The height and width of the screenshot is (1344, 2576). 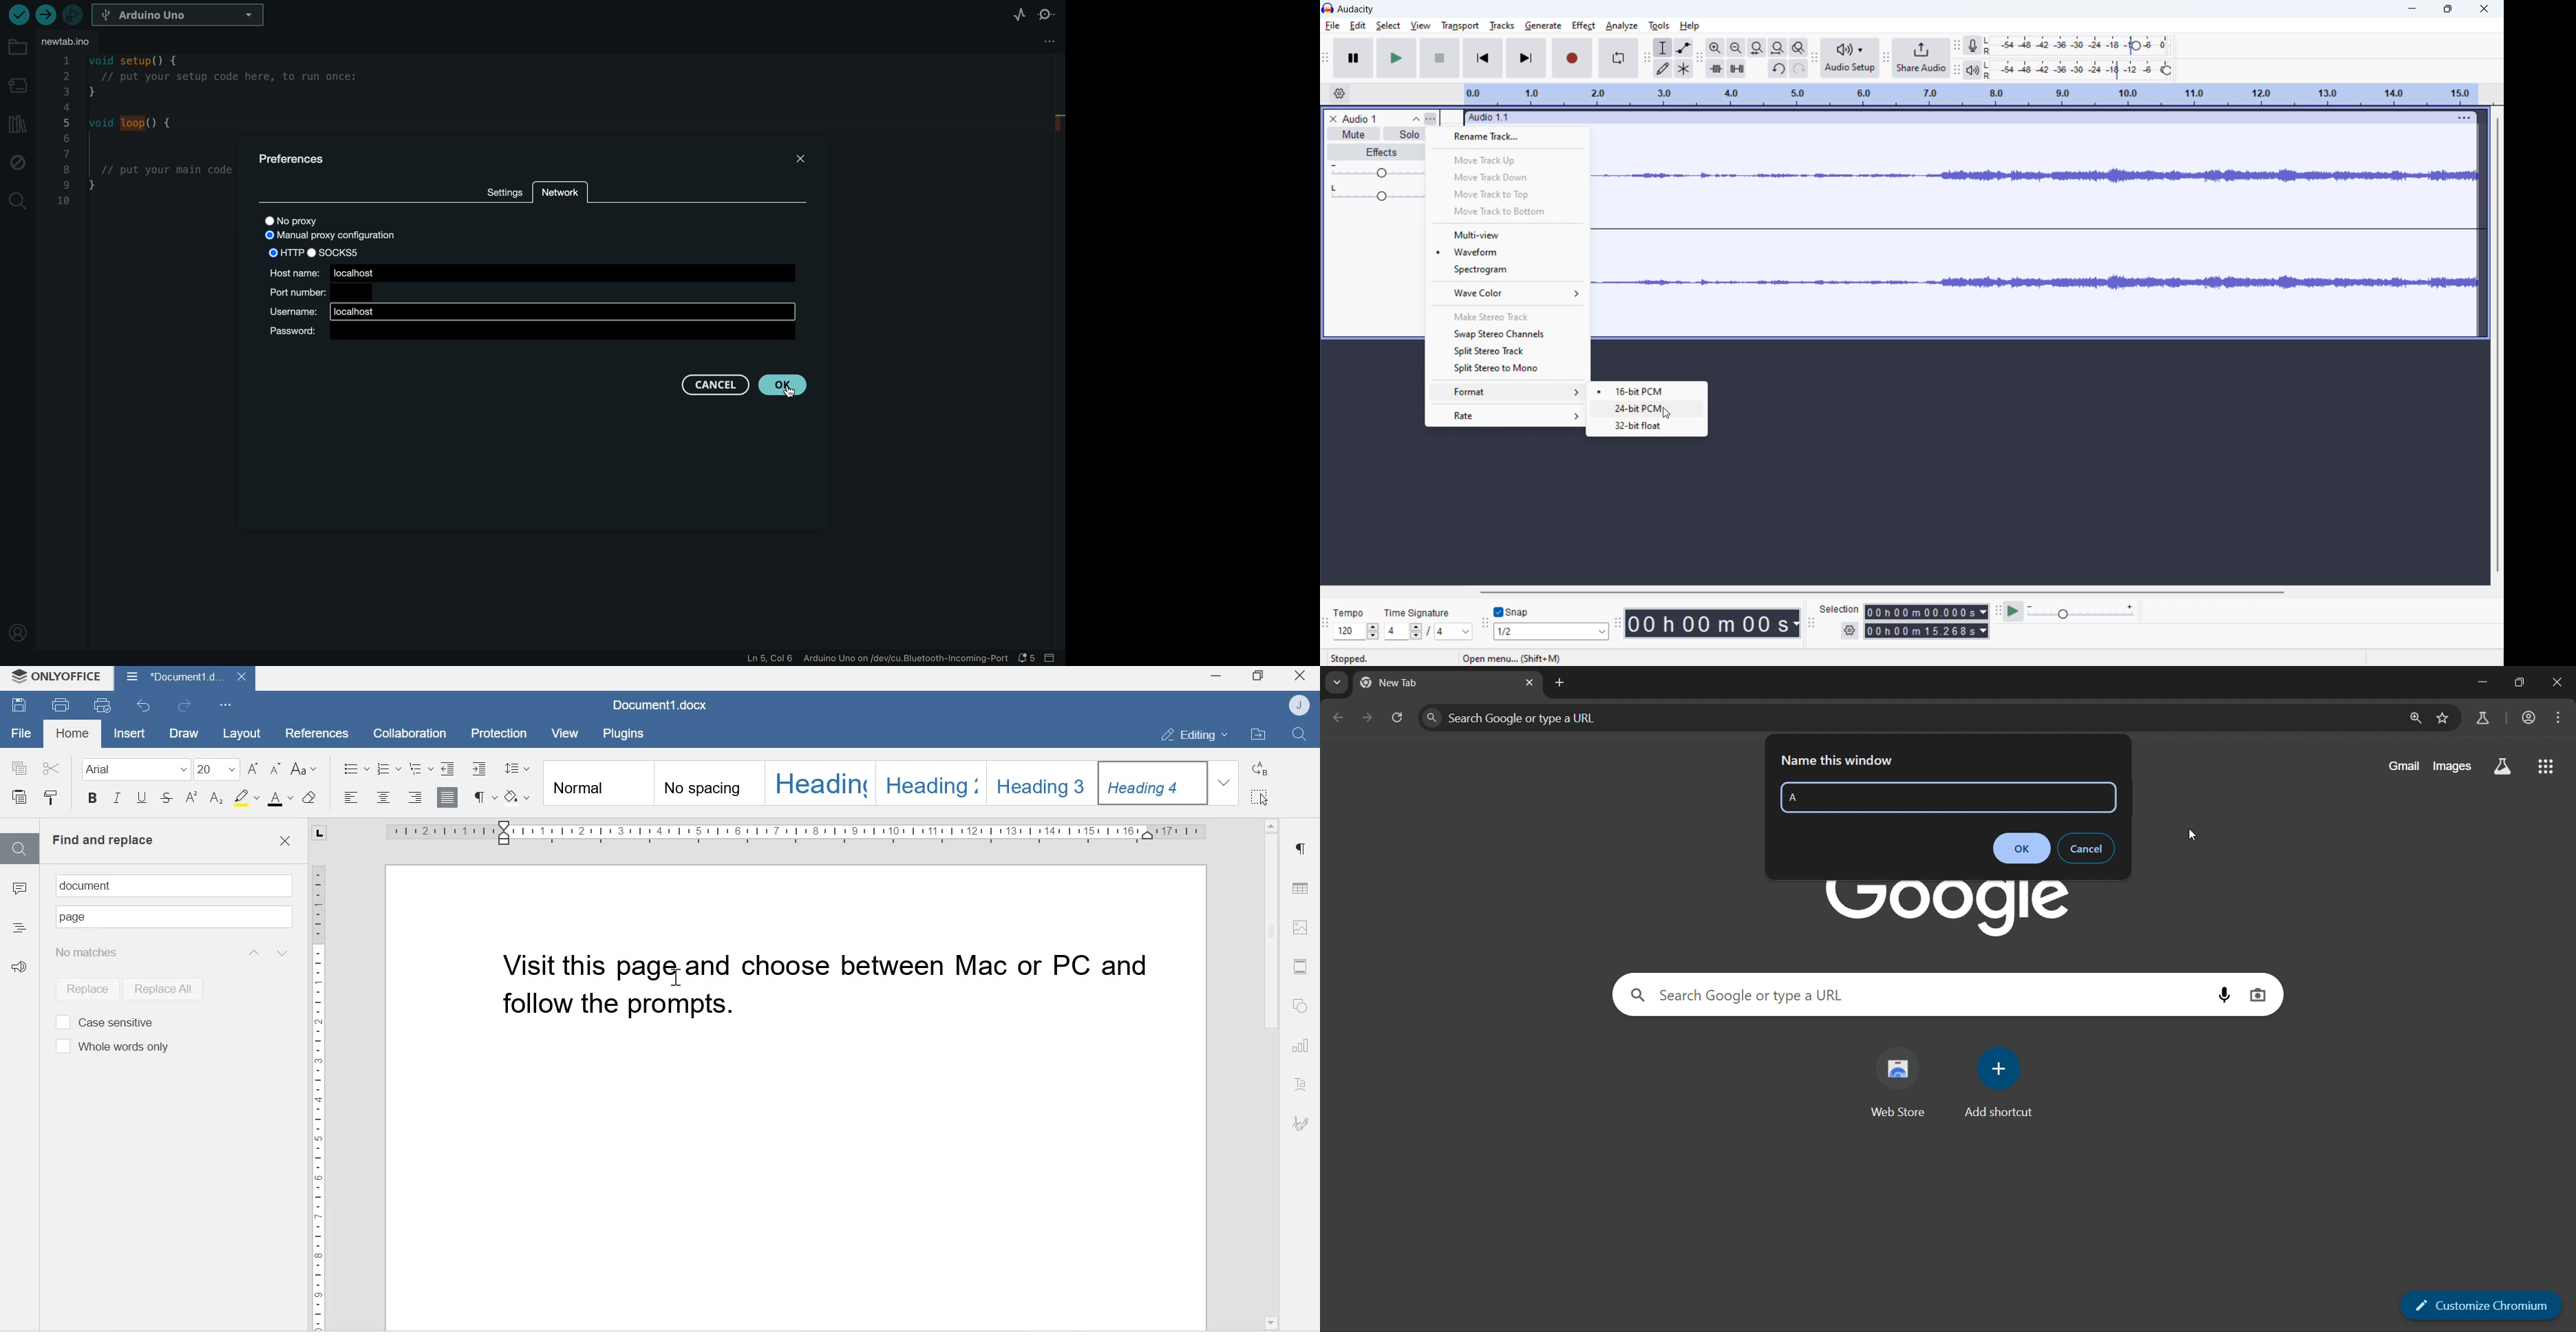 What do you see at coordinates (1396, 58) in the screenshot?
I see `play` at bounding box center [1396, 58].